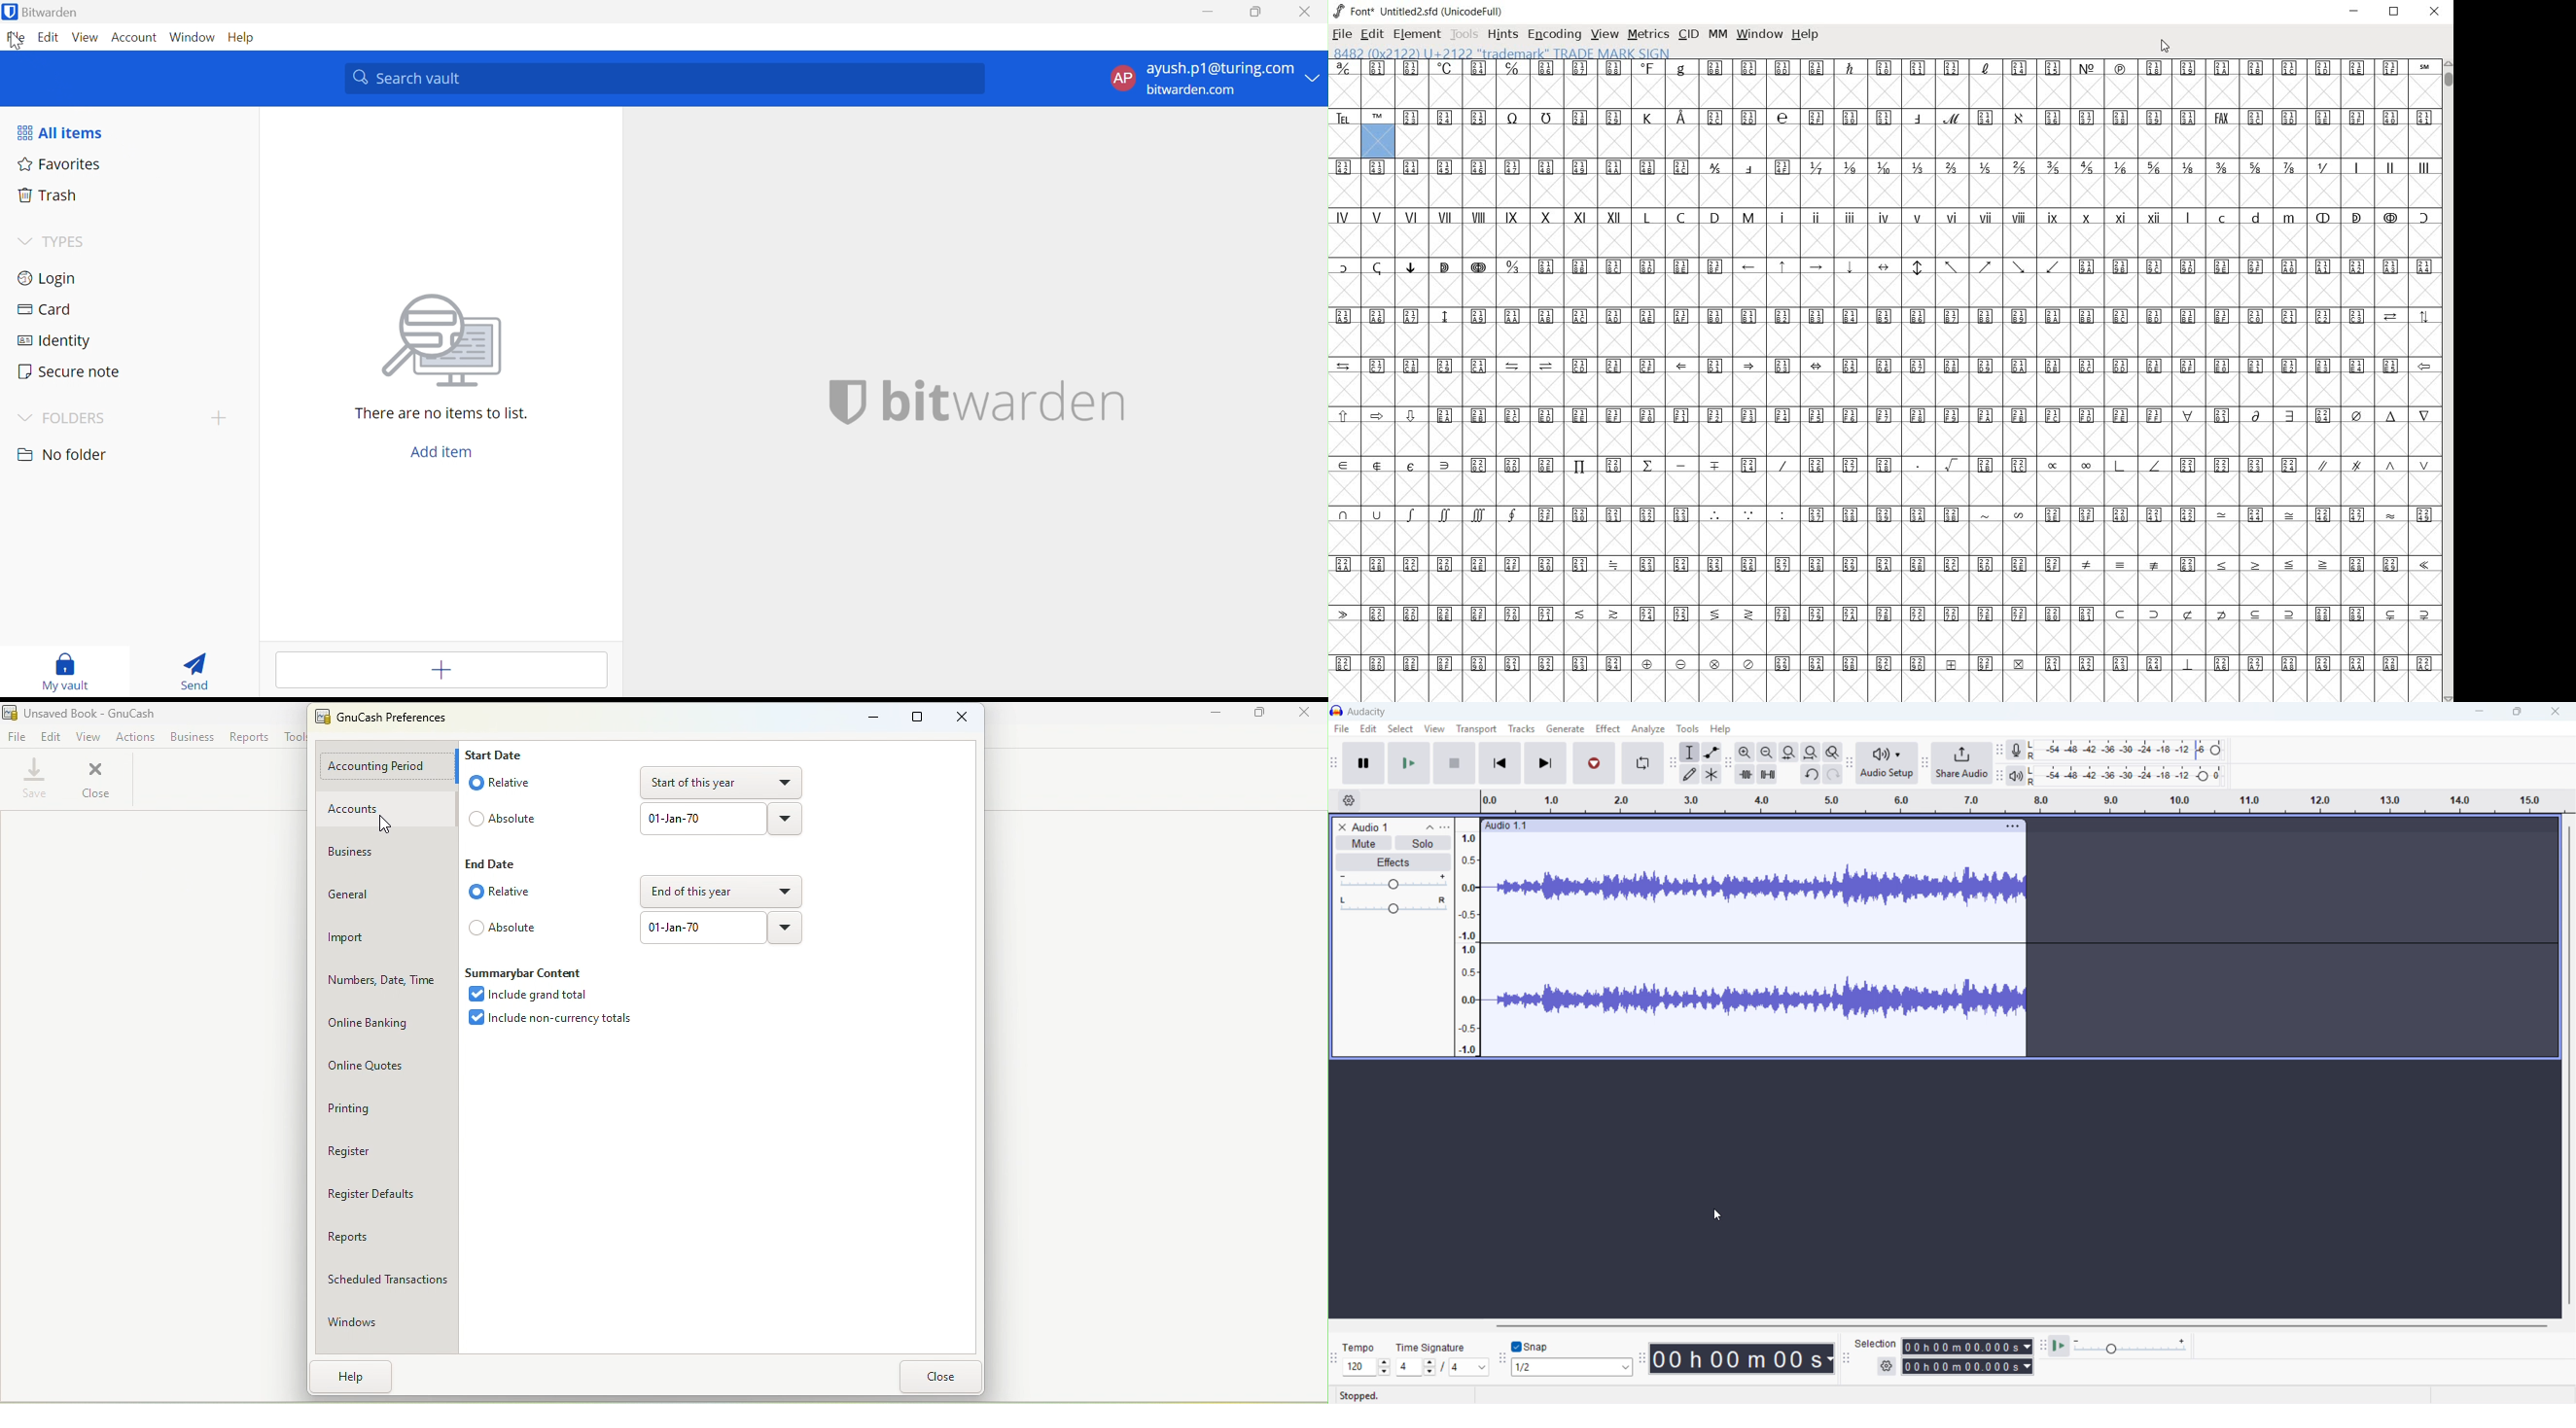  Describe the element at coordinates (784, 928) in the screenshot. I see `Drop down menu` at that location.